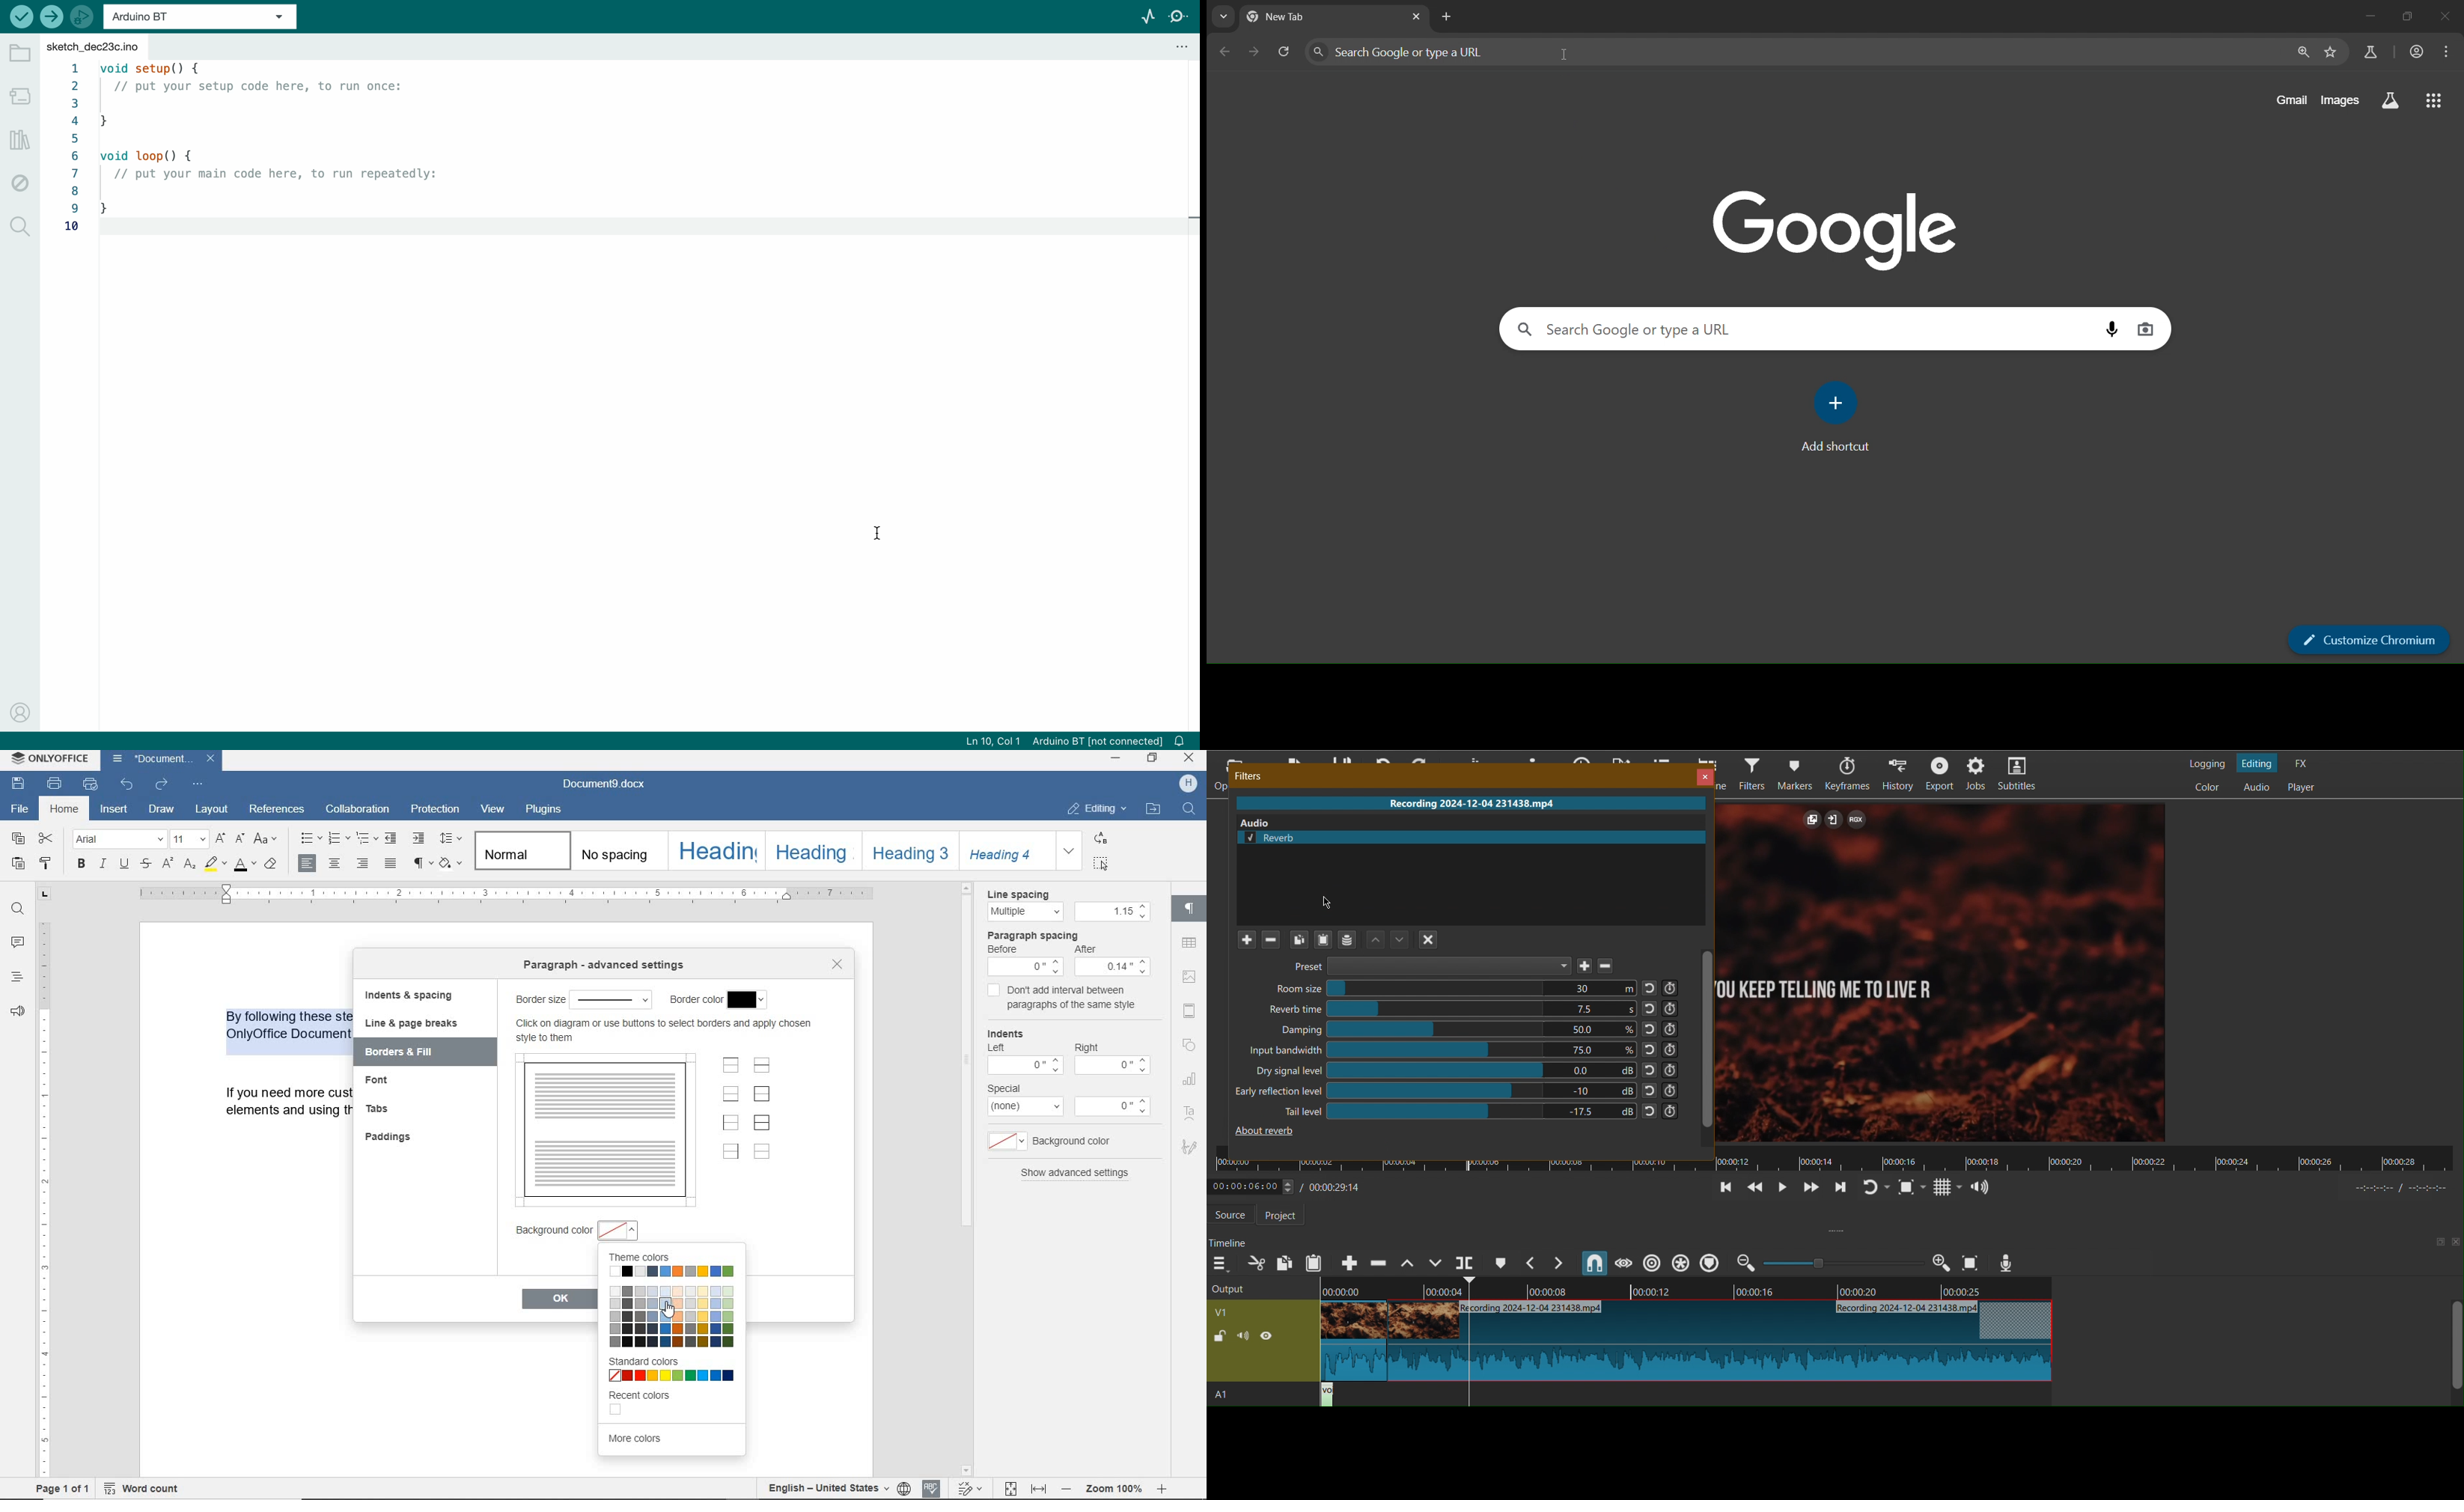 The height and width of the screenshot is (1512, 2464). I want to click on customize chromium, so click(2366, 639).